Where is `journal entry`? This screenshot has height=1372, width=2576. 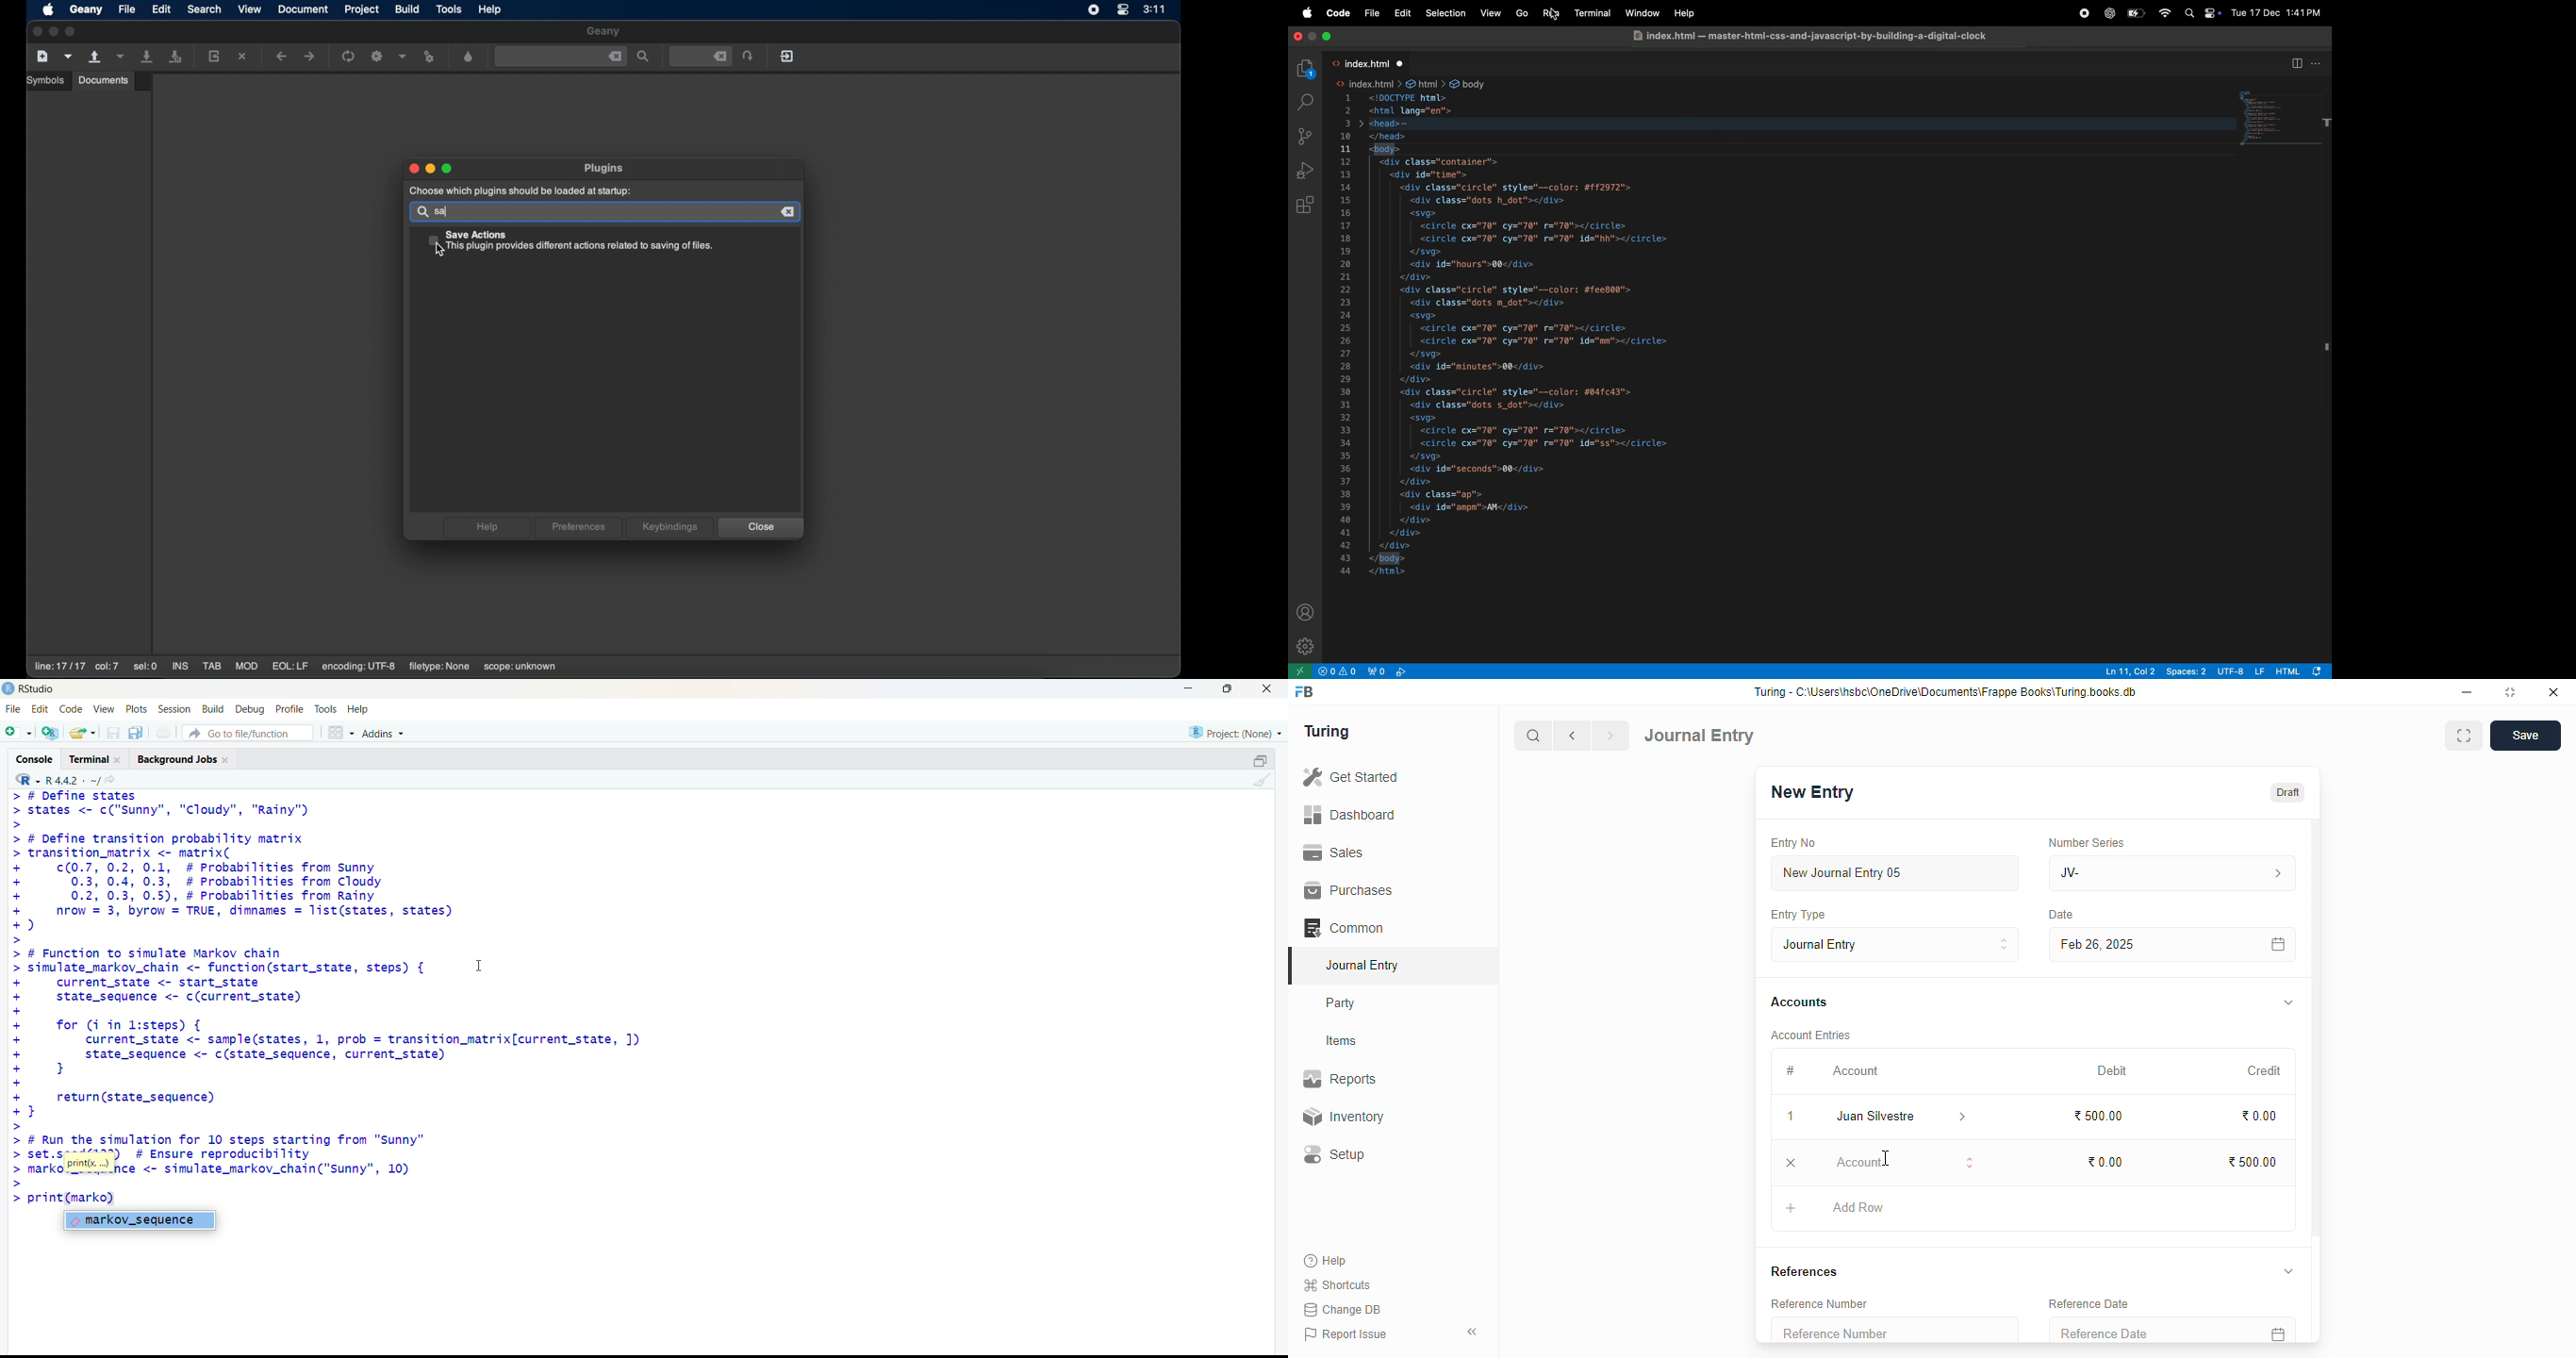 journal entry is located at coordinates (1362, 965).